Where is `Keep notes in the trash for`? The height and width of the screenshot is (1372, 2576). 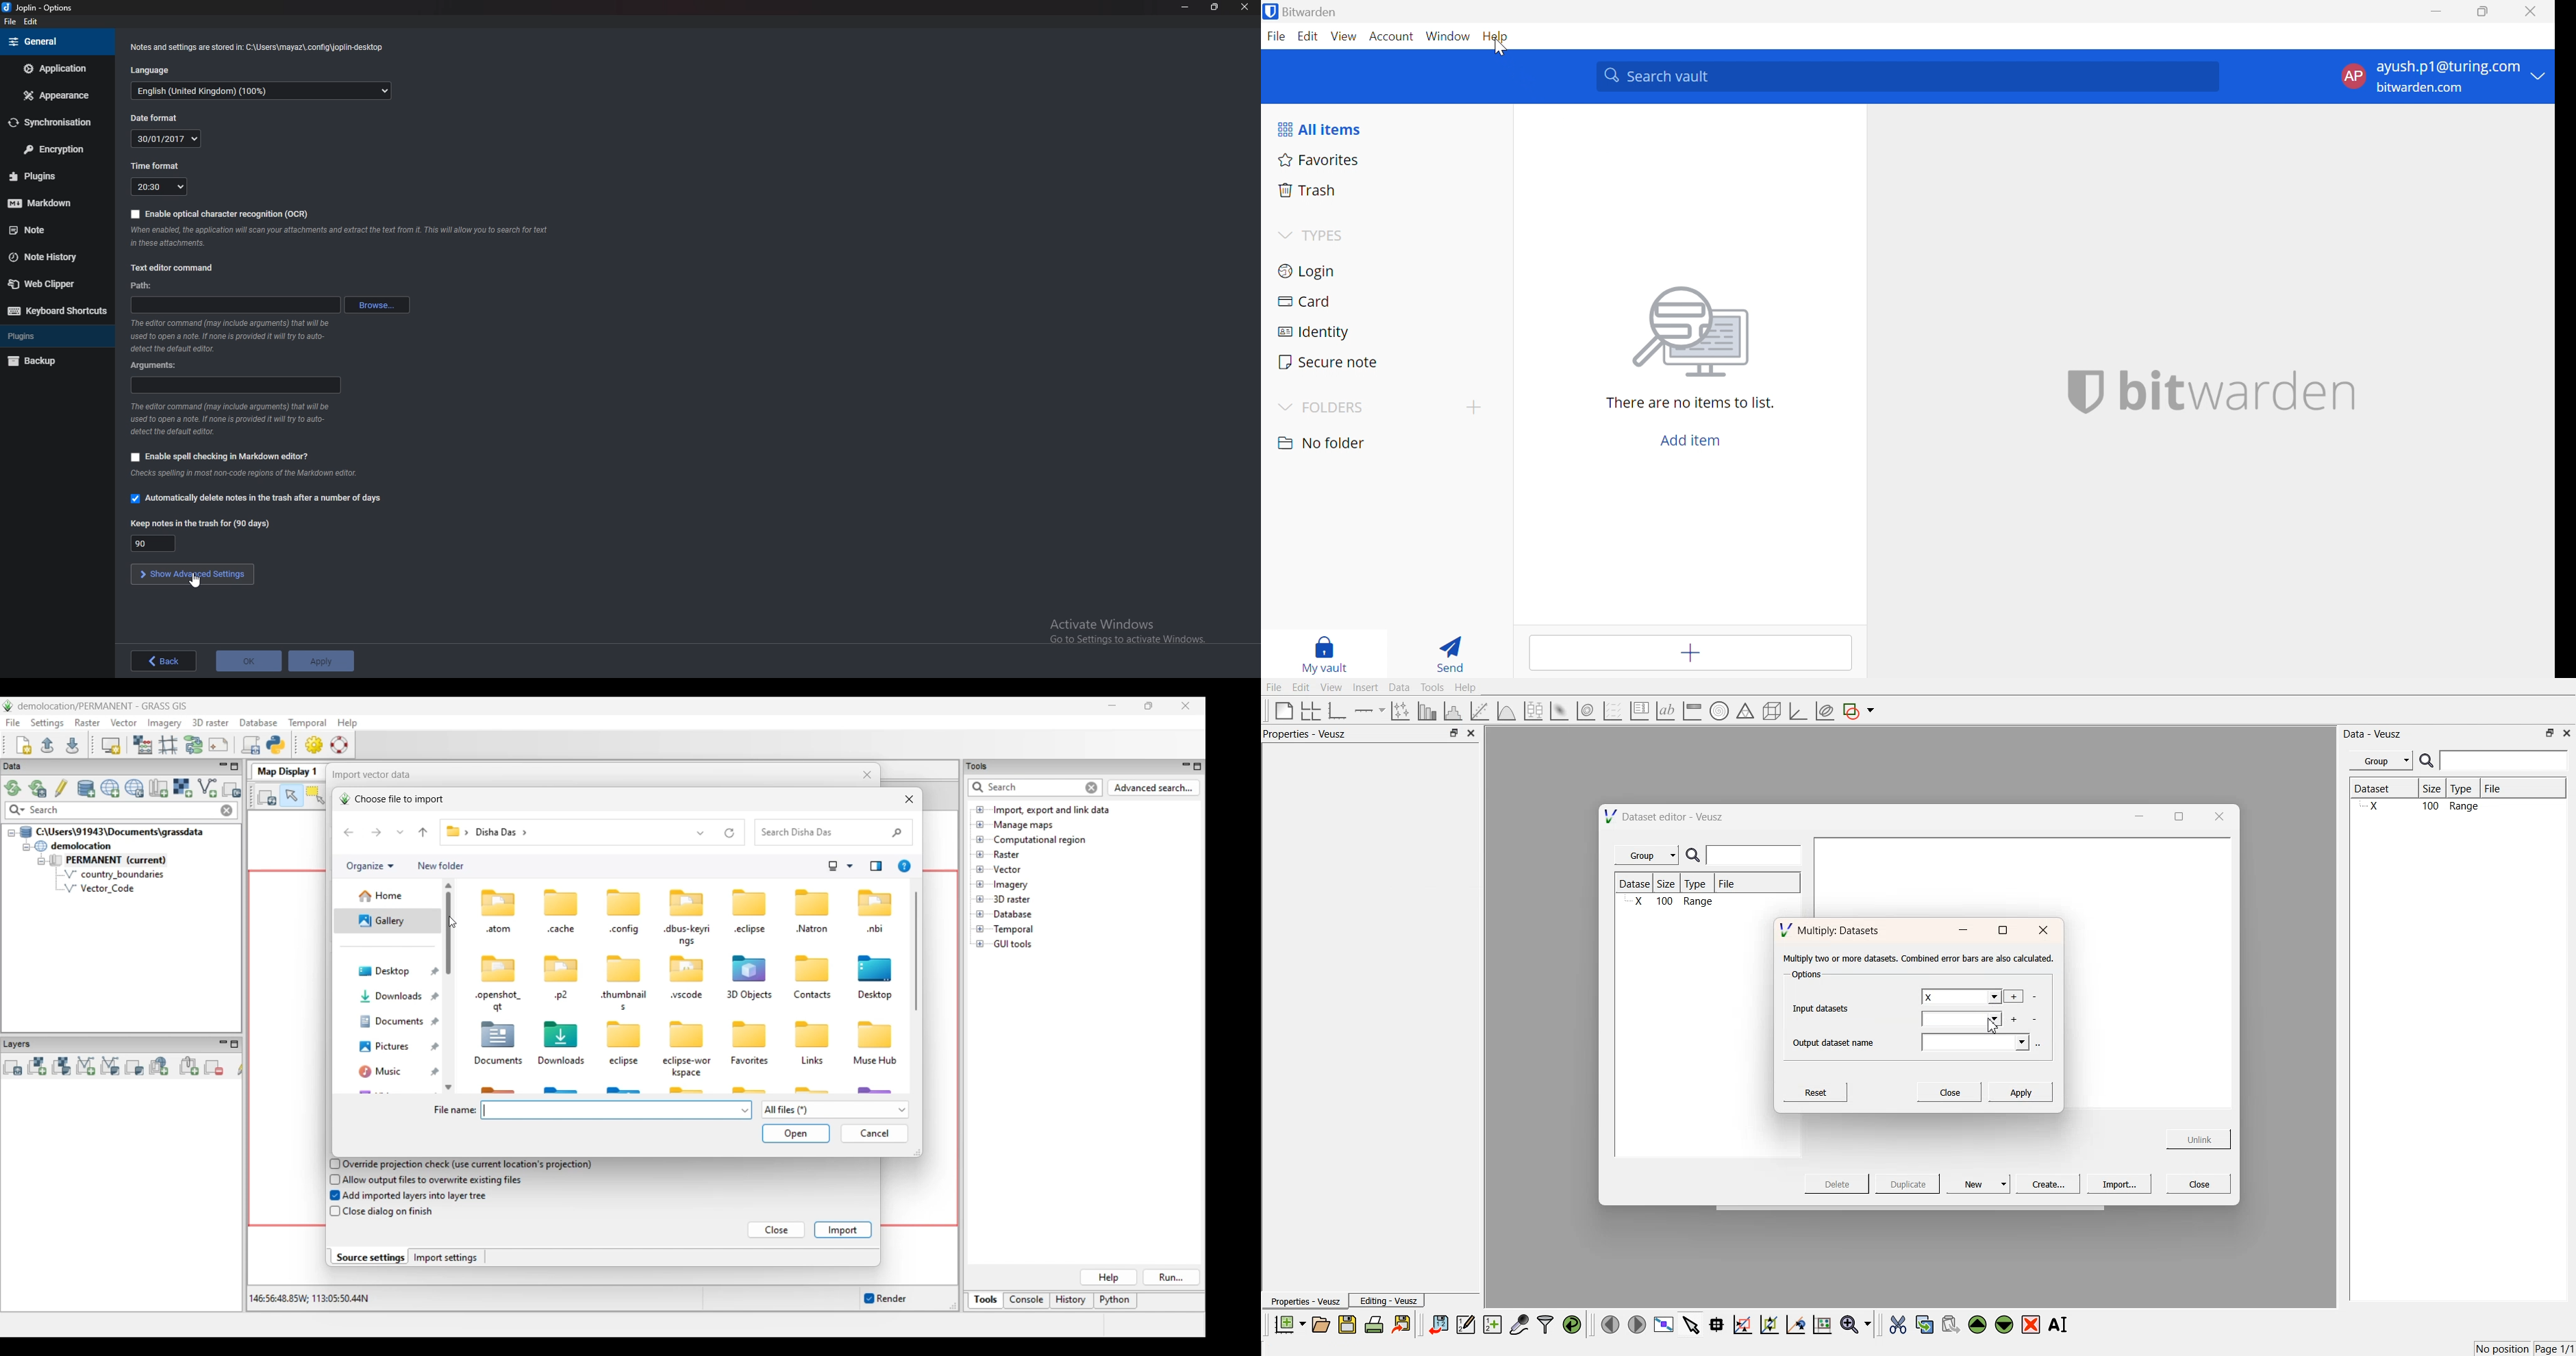 Keep notes in the trash for is located at coordinates (204, 523).